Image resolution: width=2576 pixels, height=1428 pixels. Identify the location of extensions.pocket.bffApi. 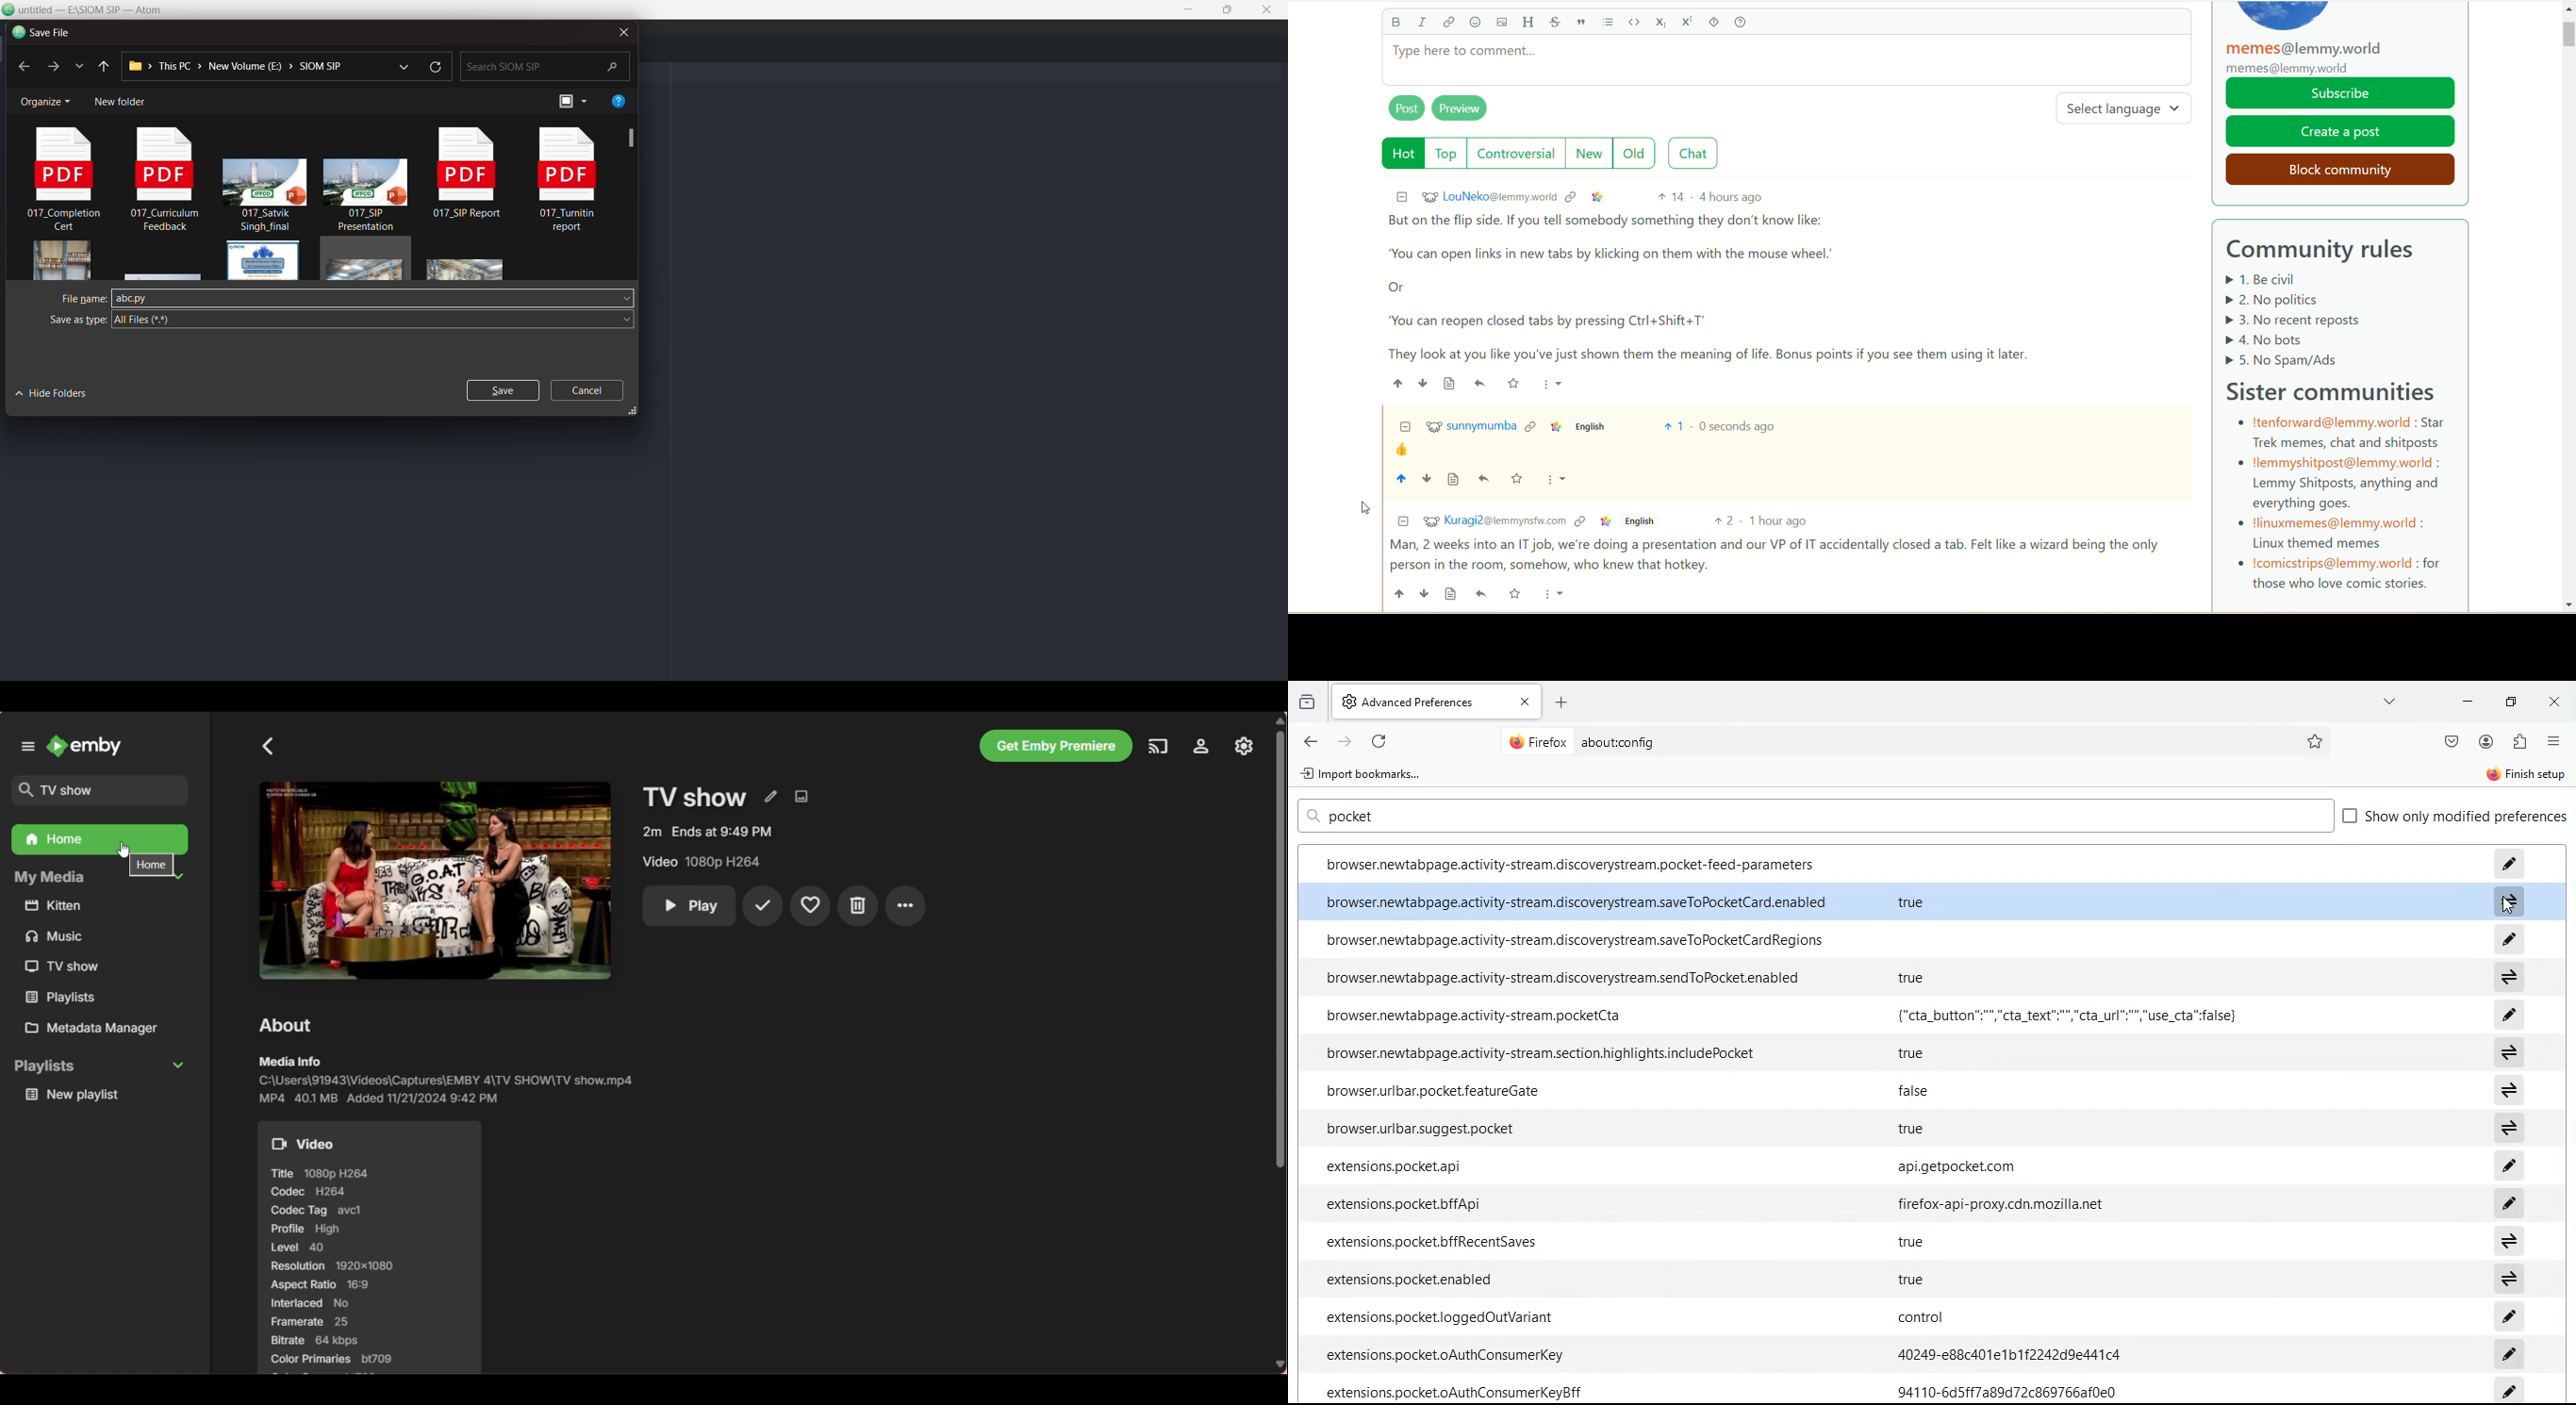
(1402, 1206).